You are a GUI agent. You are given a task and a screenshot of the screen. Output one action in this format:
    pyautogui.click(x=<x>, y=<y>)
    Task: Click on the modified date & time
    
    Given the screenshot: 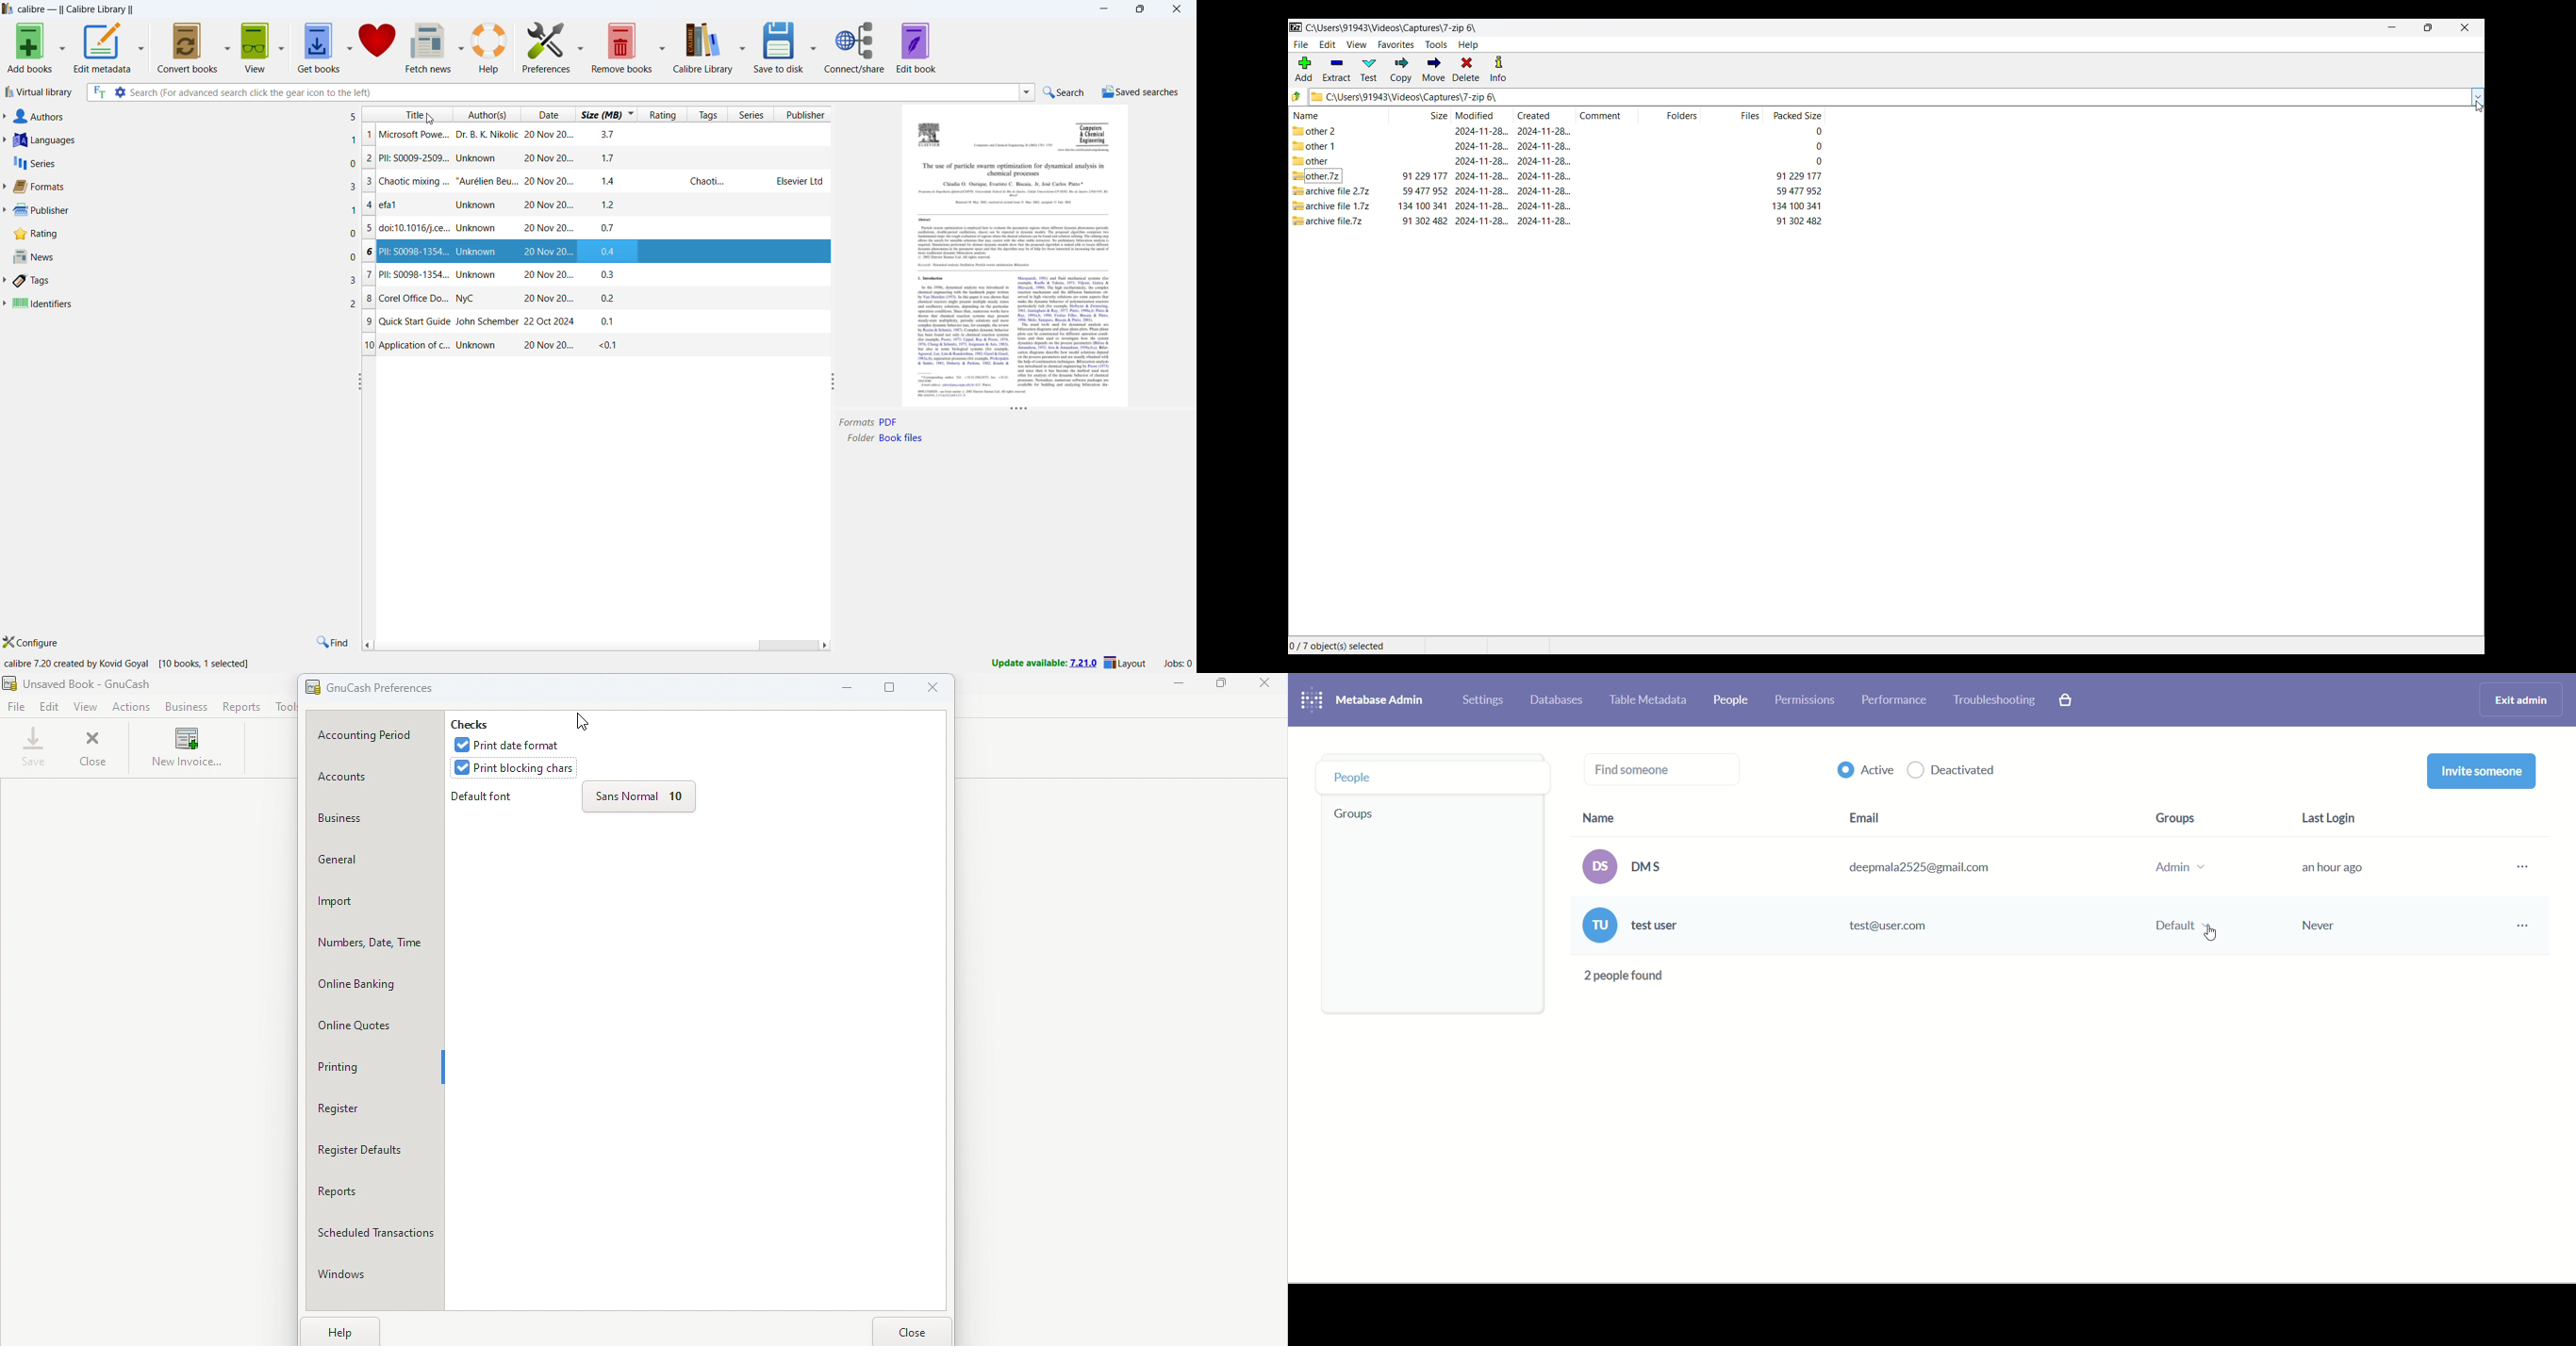 What is the action you would take?
    pyautogui.click(x=1482, y=206)
    